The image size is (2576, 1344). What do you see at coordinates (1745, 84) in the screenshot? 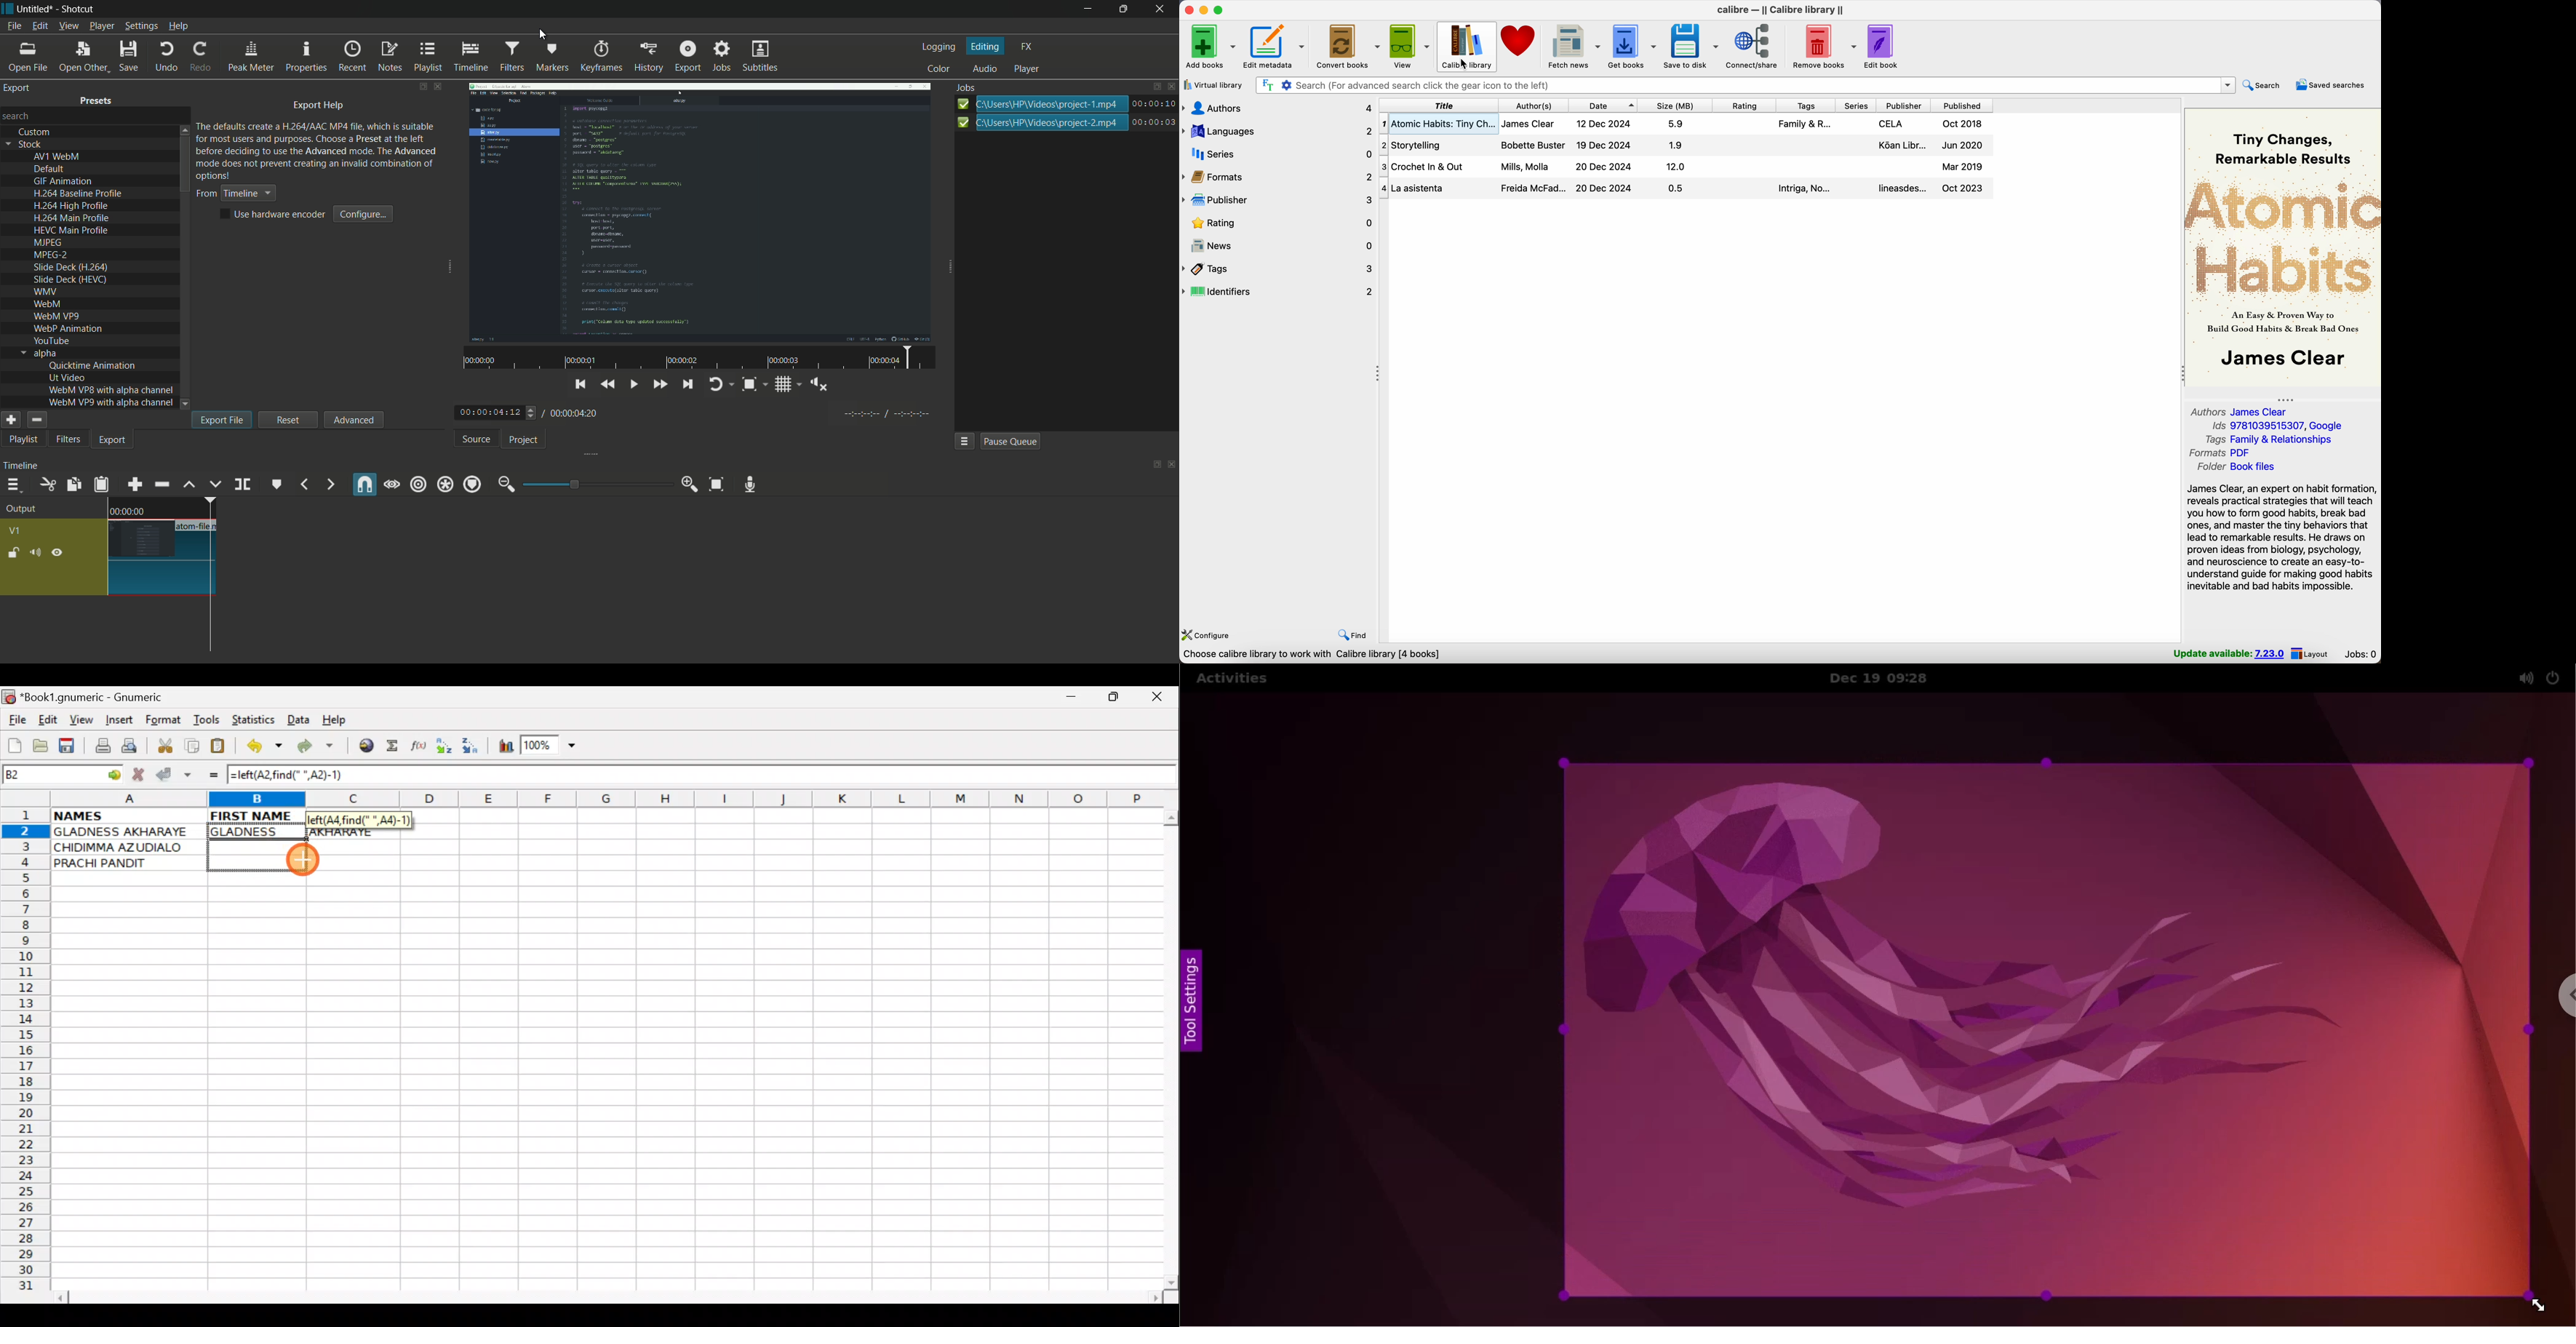
I see `search bar` at bounding box center [1745, 84].